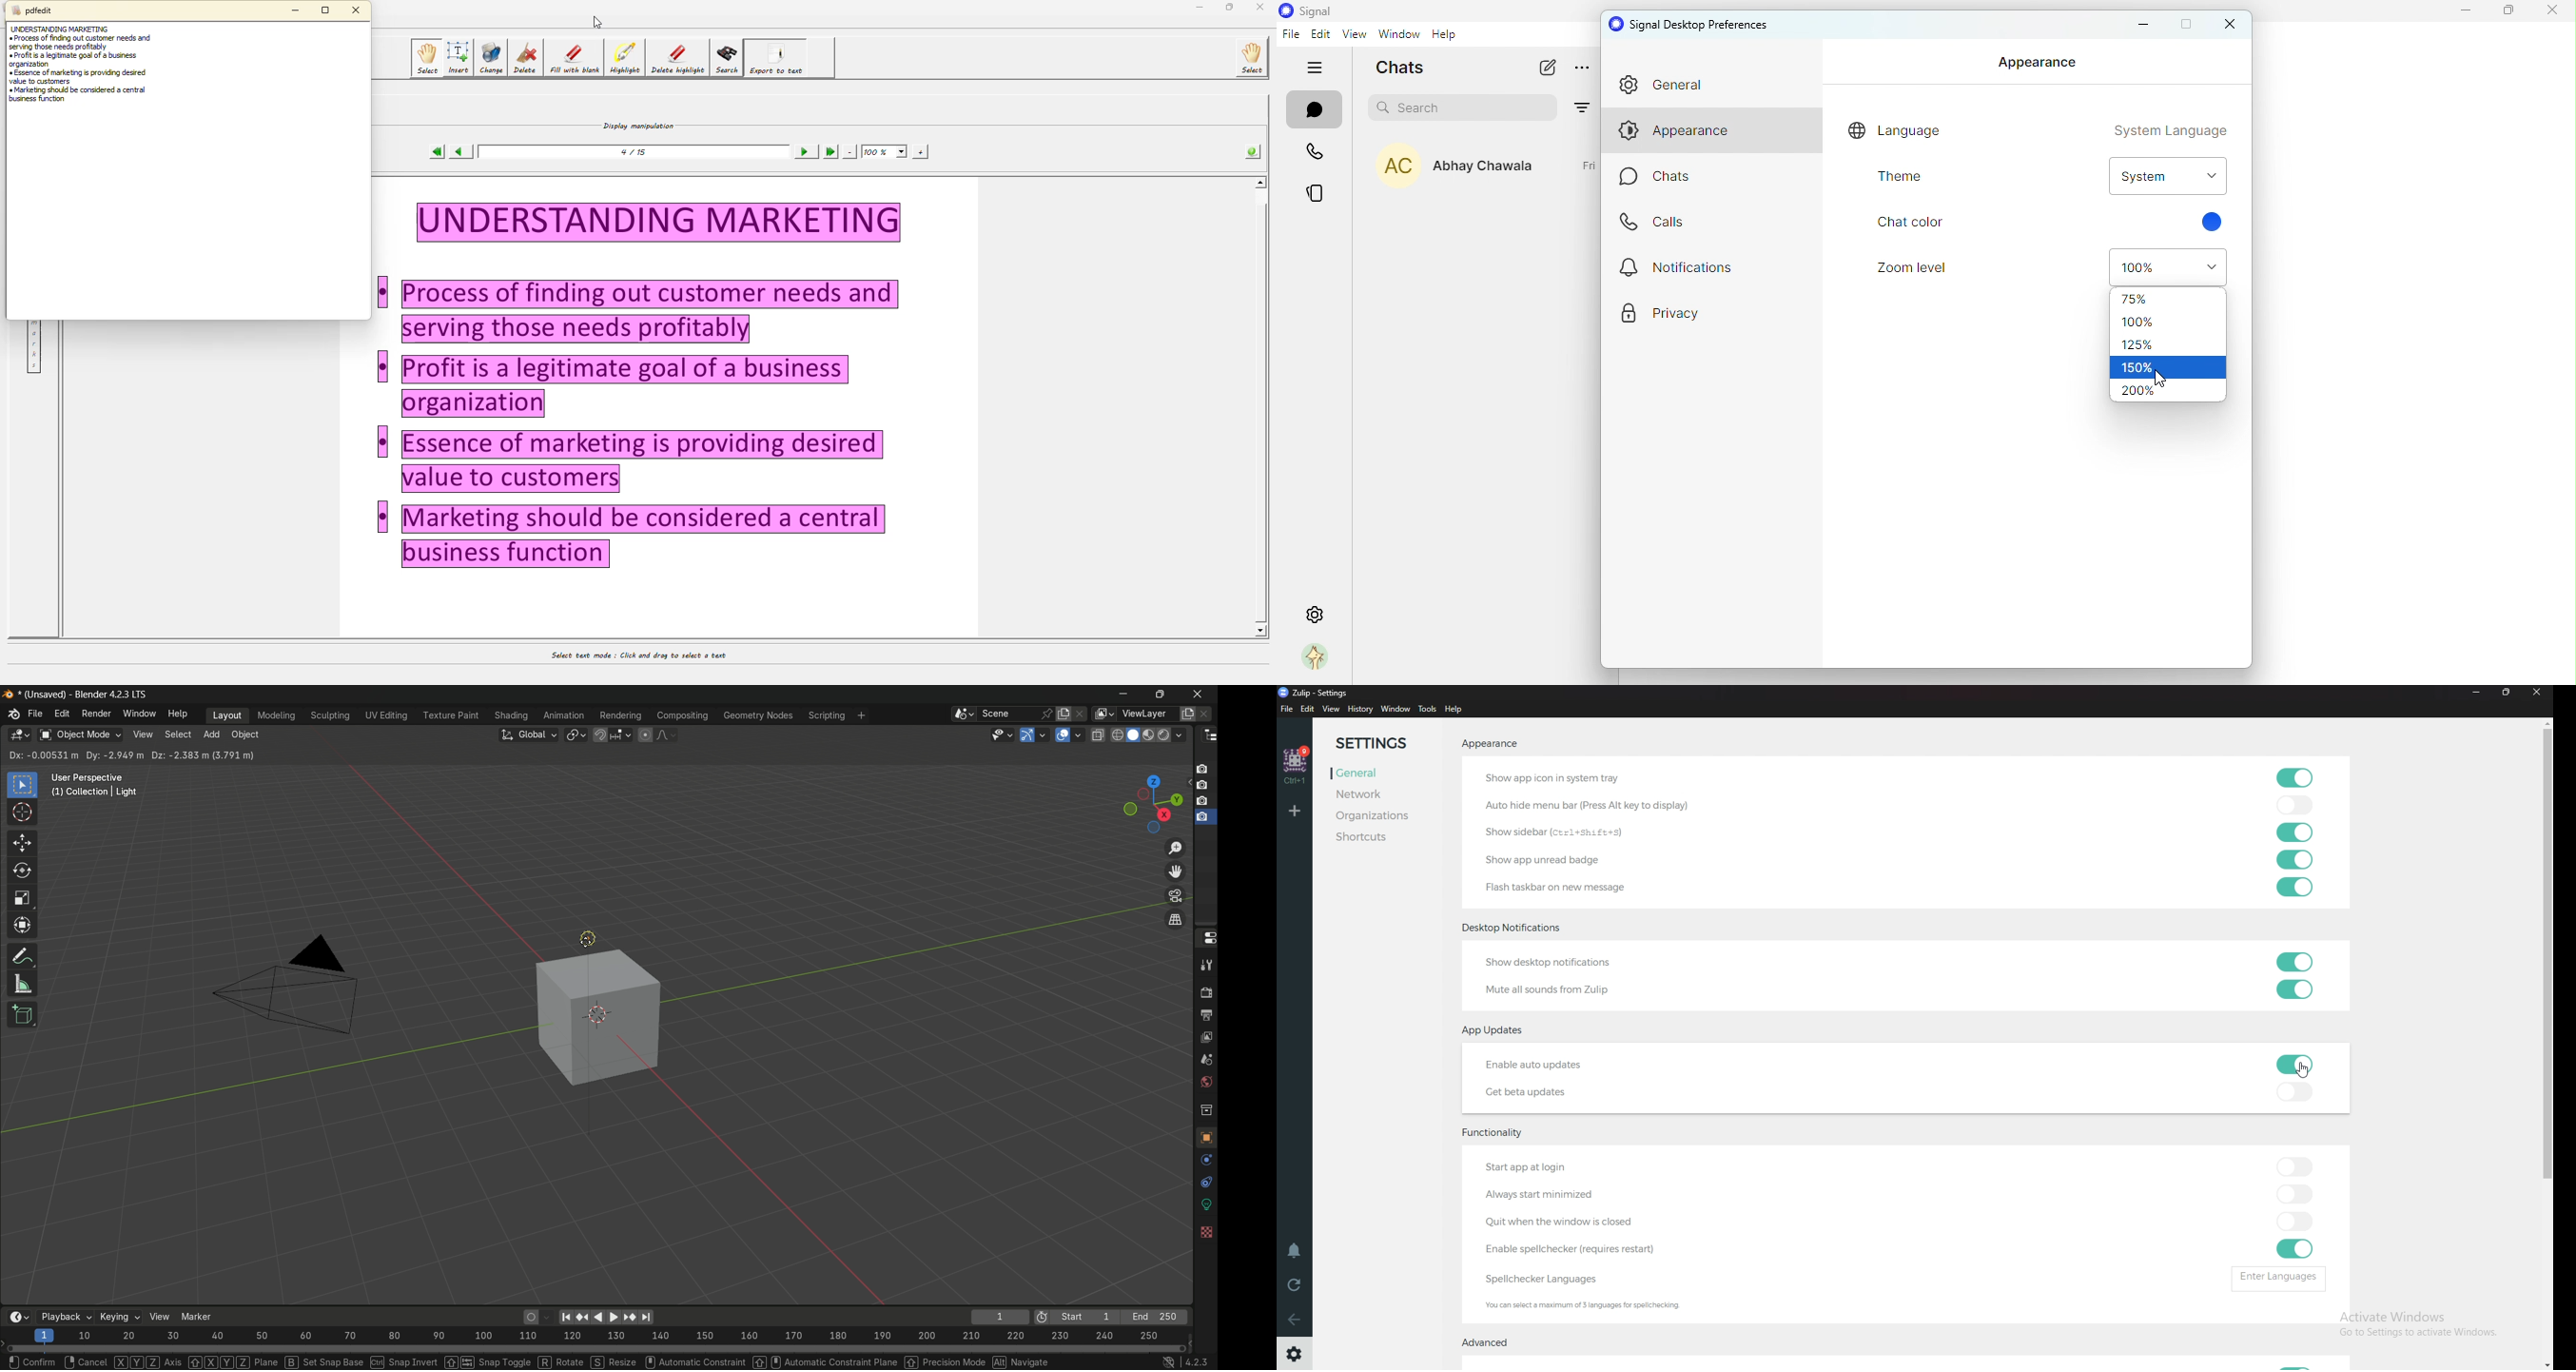 This screenshot has height=1372, width=2576. I want to click on Enable do not disturb, so click(1295, 1250).